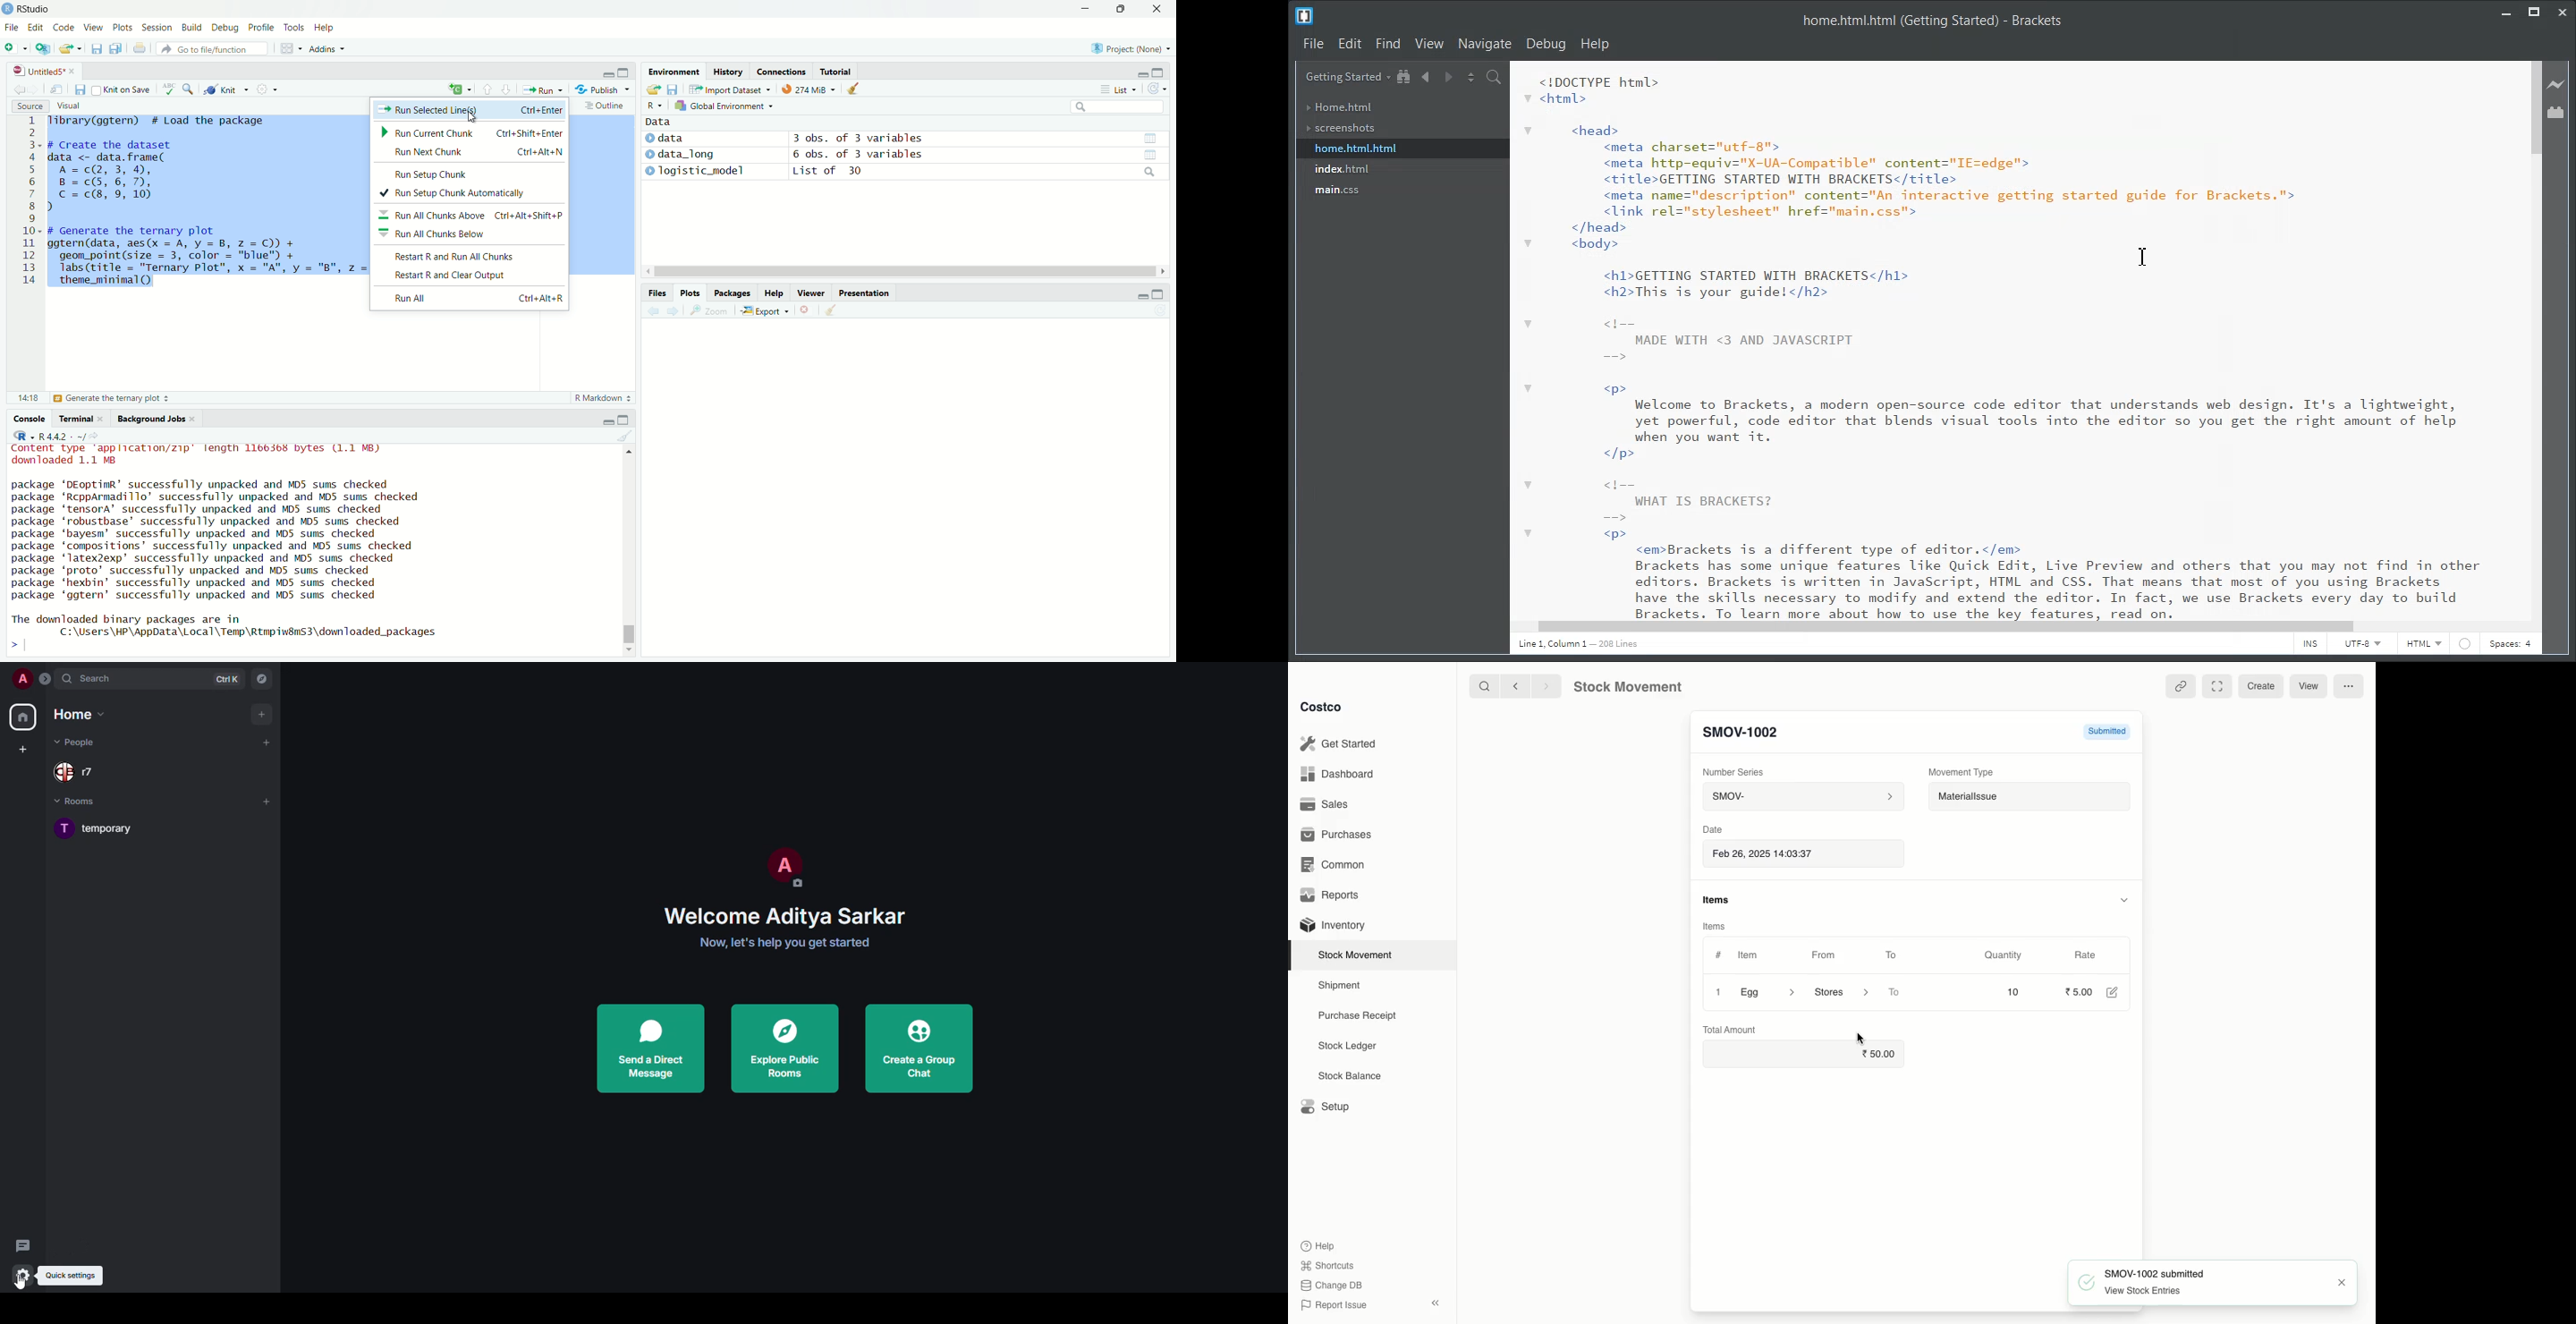 The height and width of the screenshot is (1344, 2576). What do you see at coordinates (292, 50) in the screenshot?
I see `grid` at bounding box center [292, 50].